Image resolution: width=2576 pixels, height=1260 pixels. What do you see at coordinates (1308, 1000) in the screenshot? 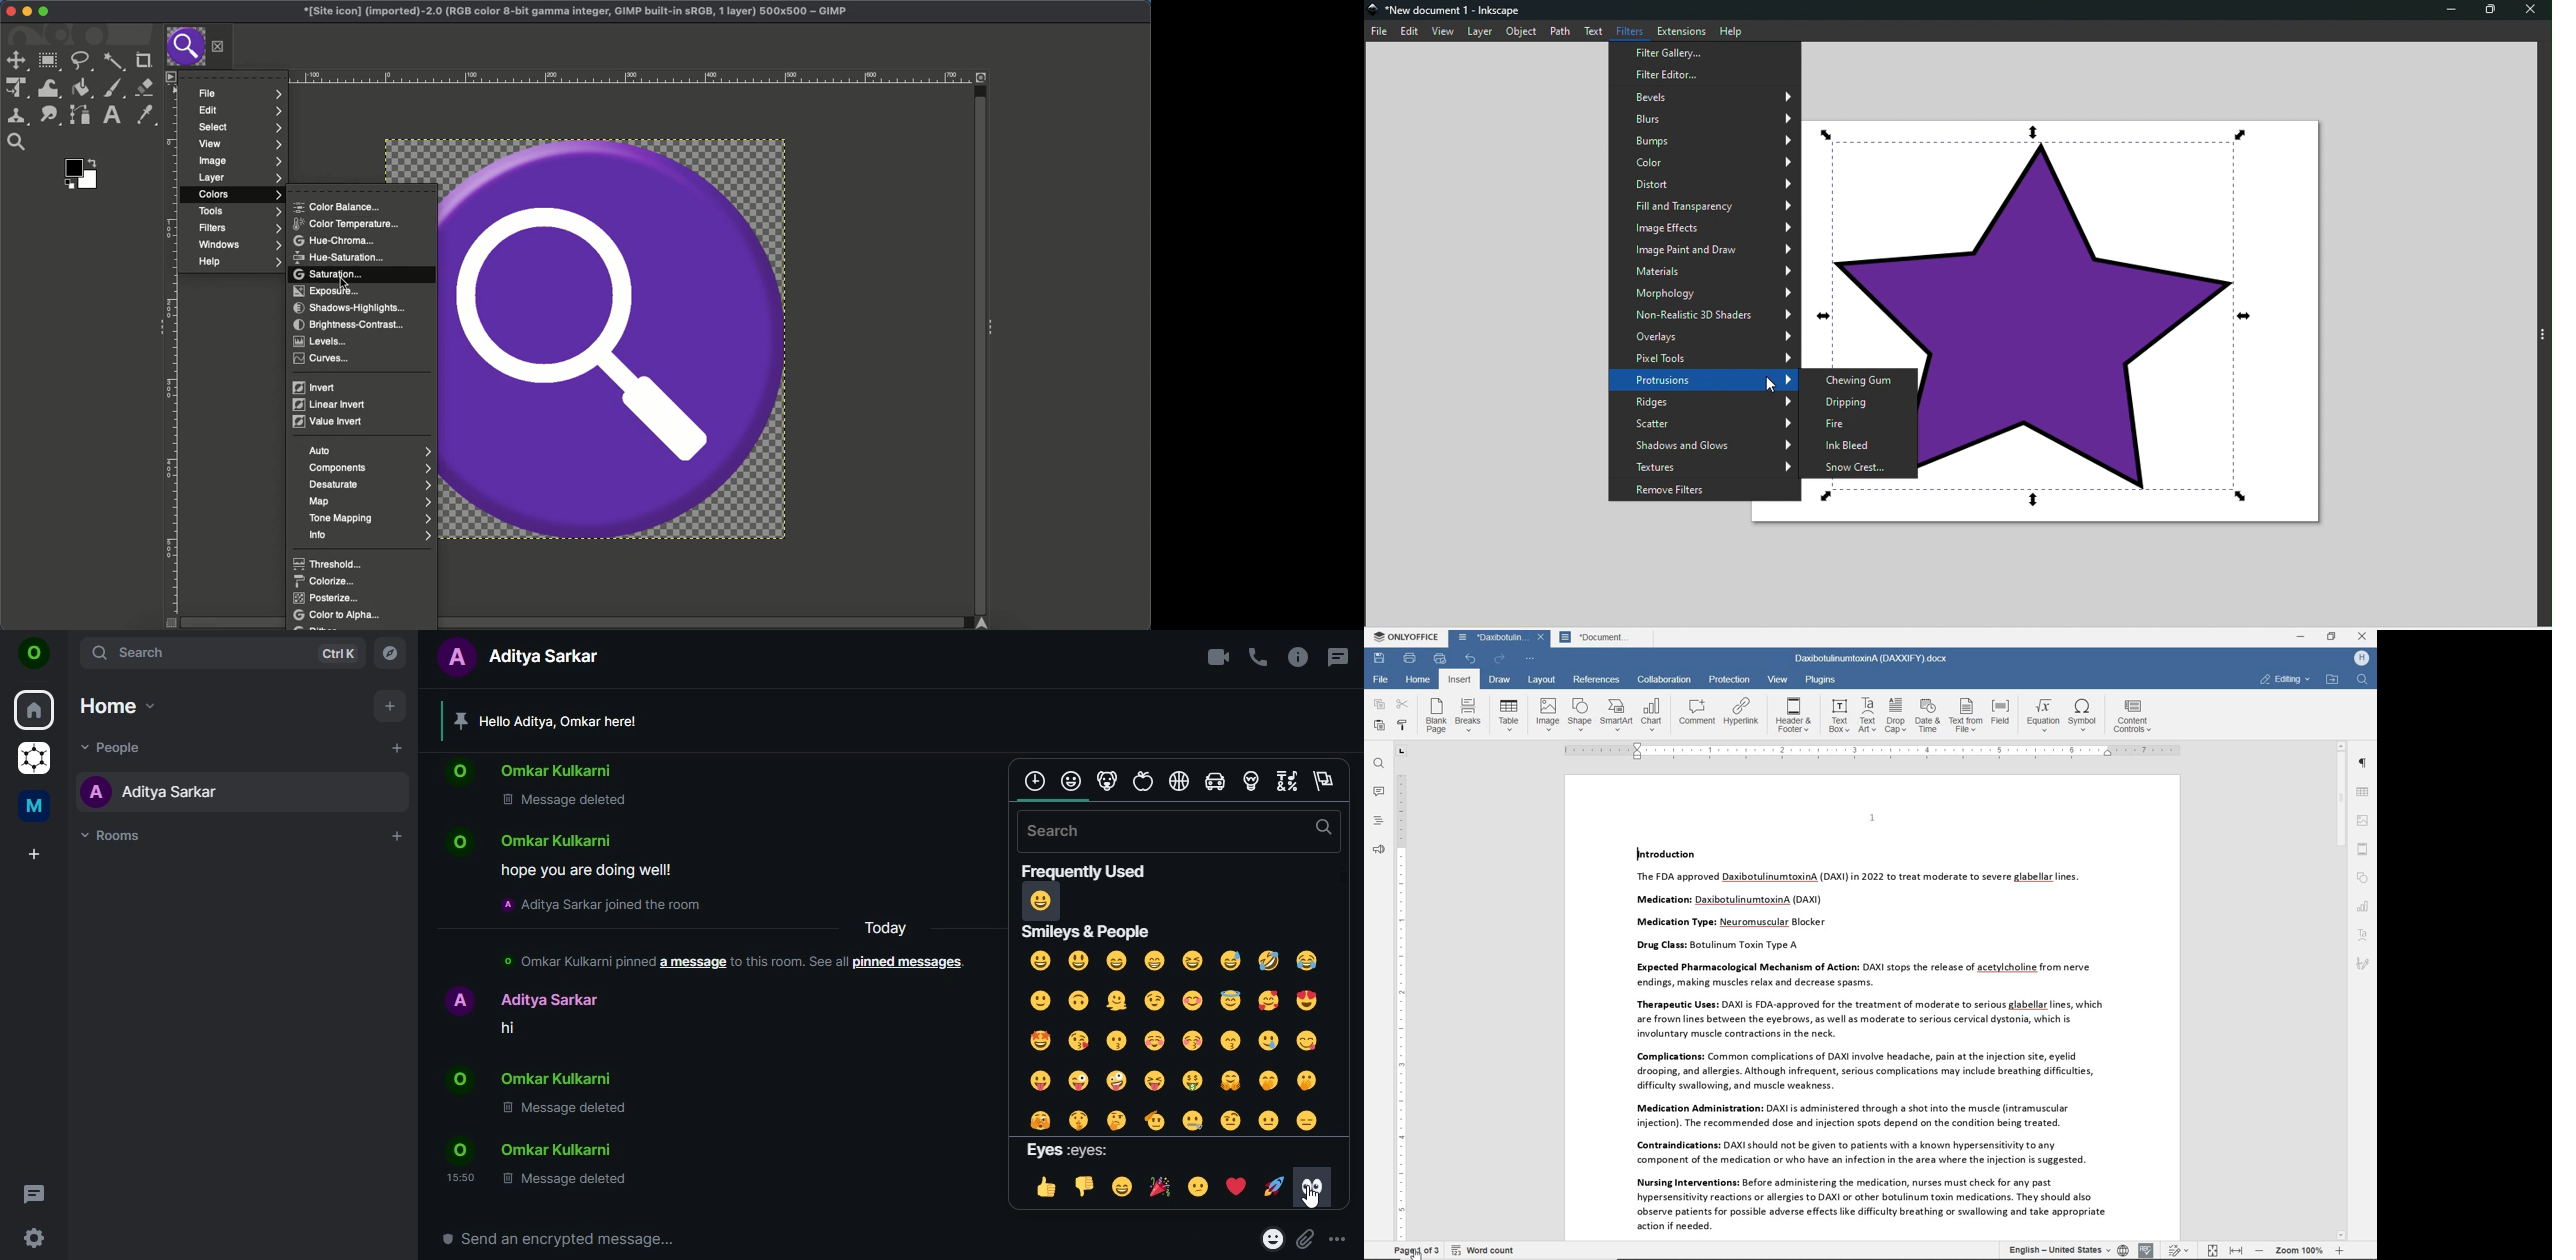
I see `smiling face with heart eyes` at bounding box center [1308, 1000].